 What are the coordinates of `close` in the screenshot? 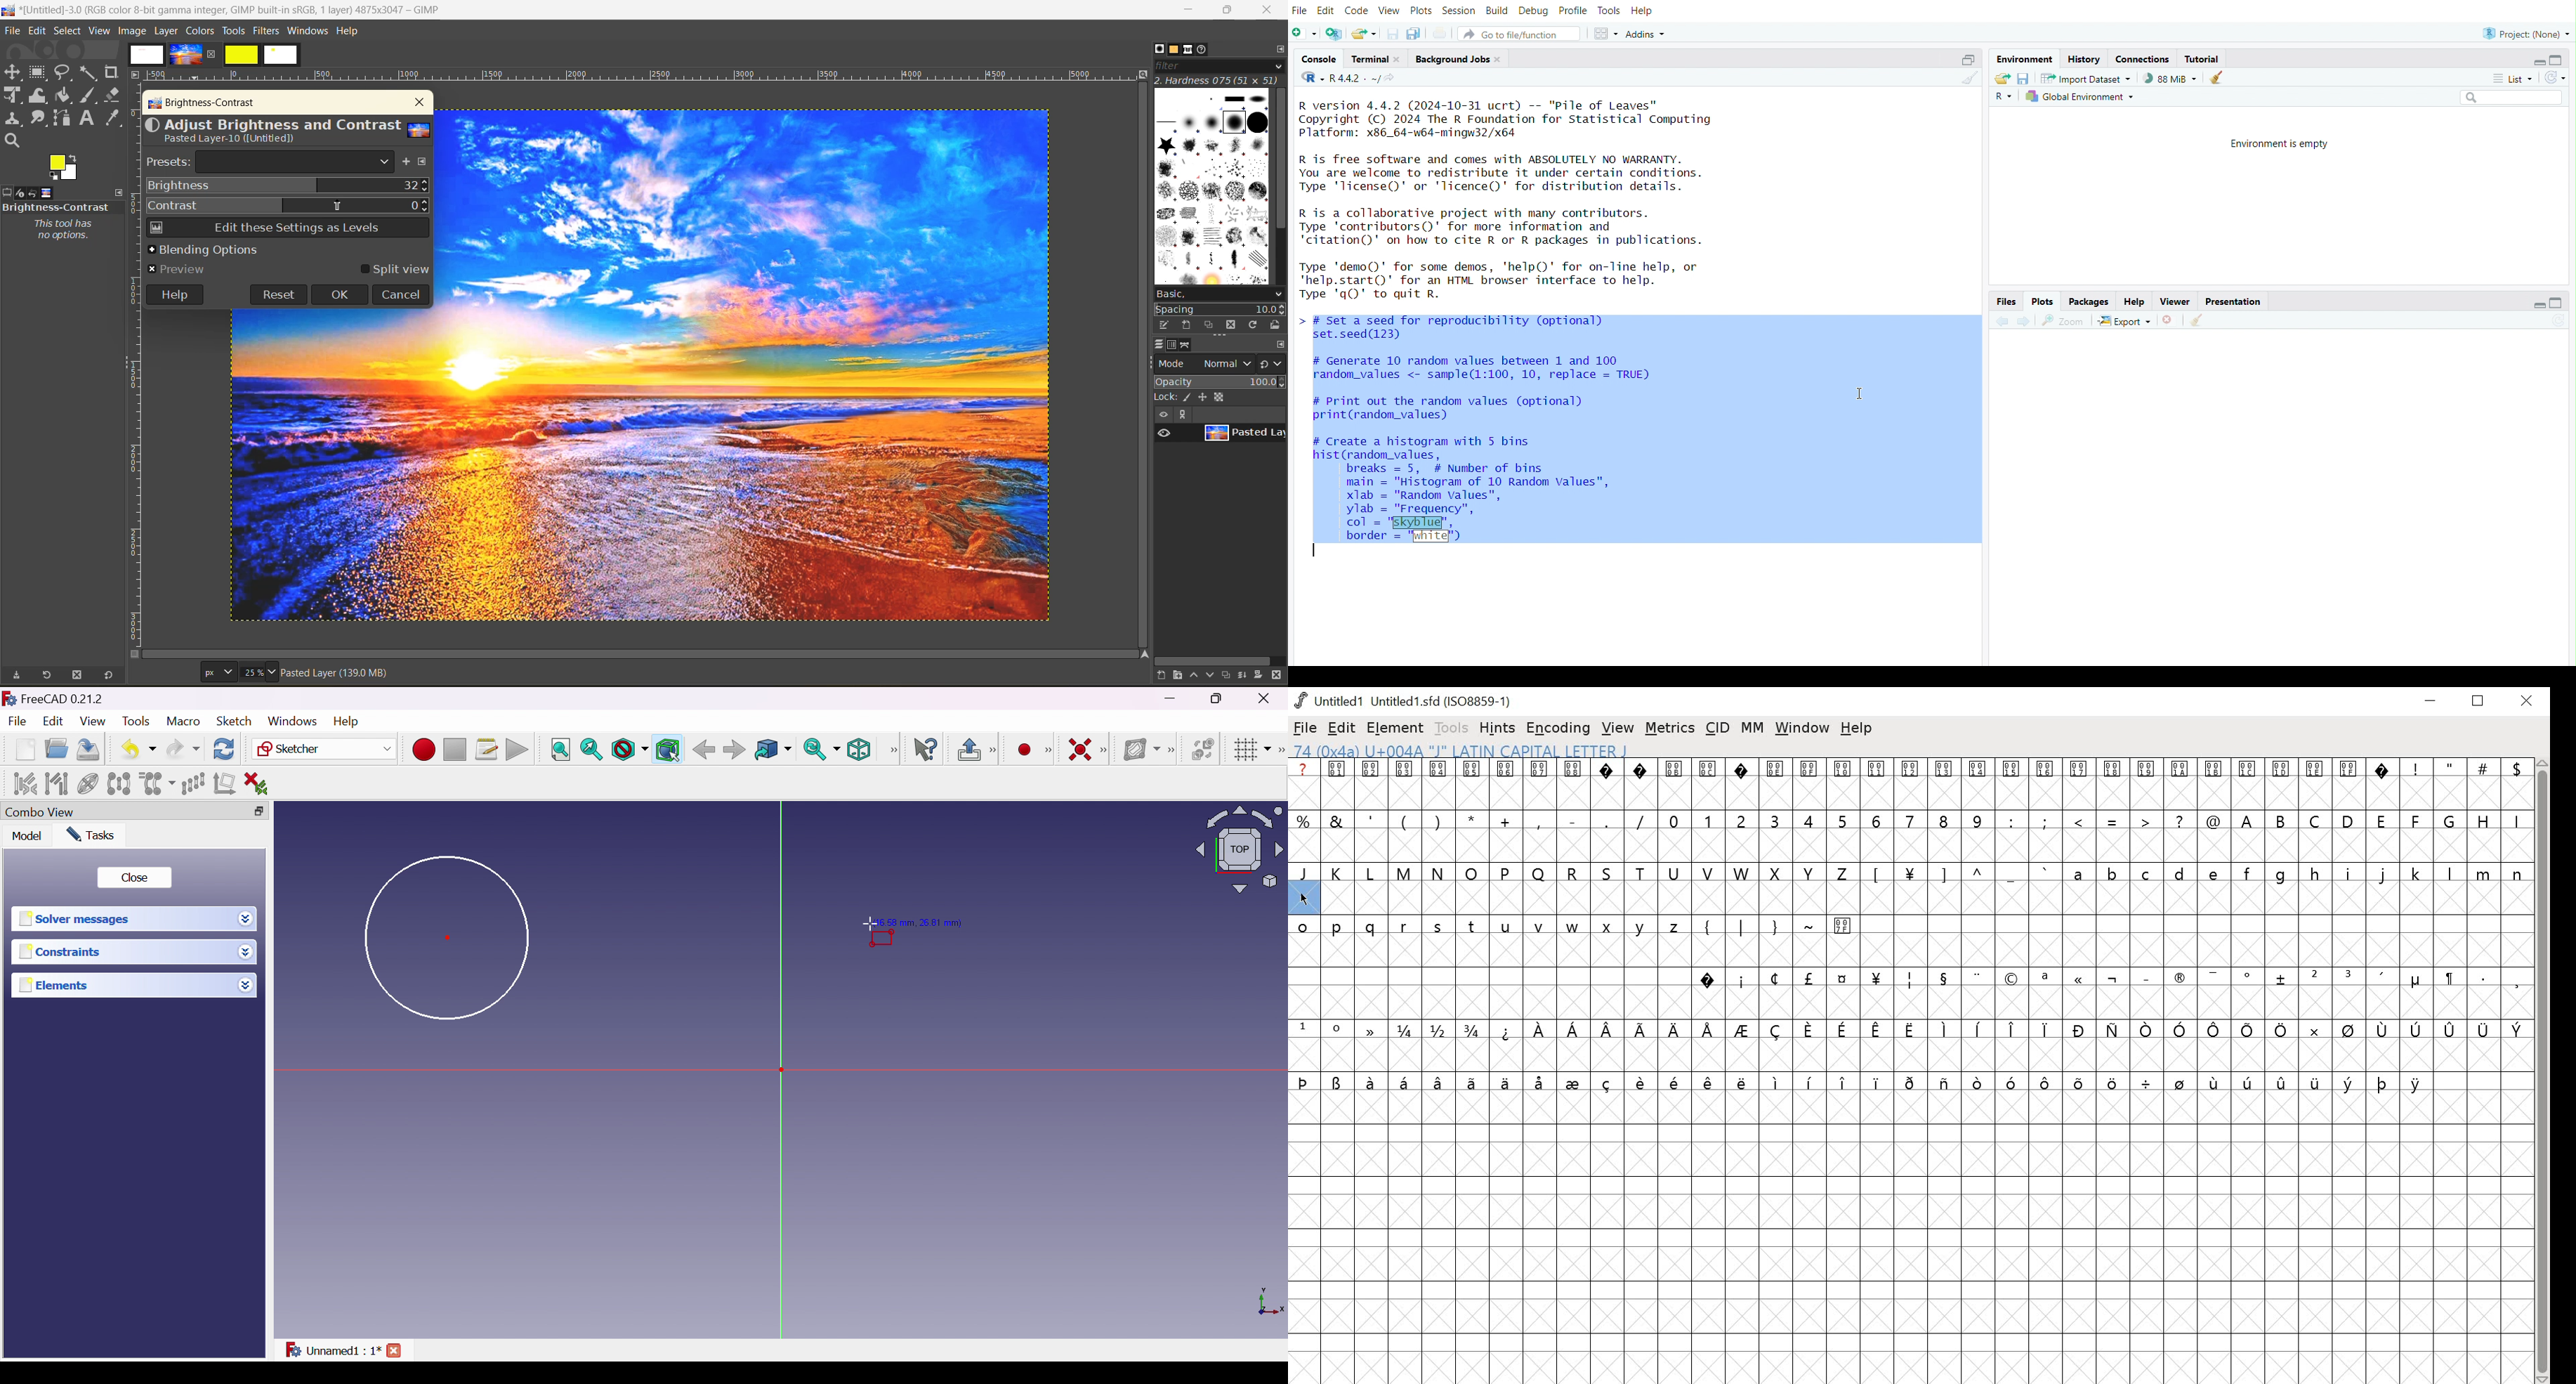 It's located at (1400, 58).